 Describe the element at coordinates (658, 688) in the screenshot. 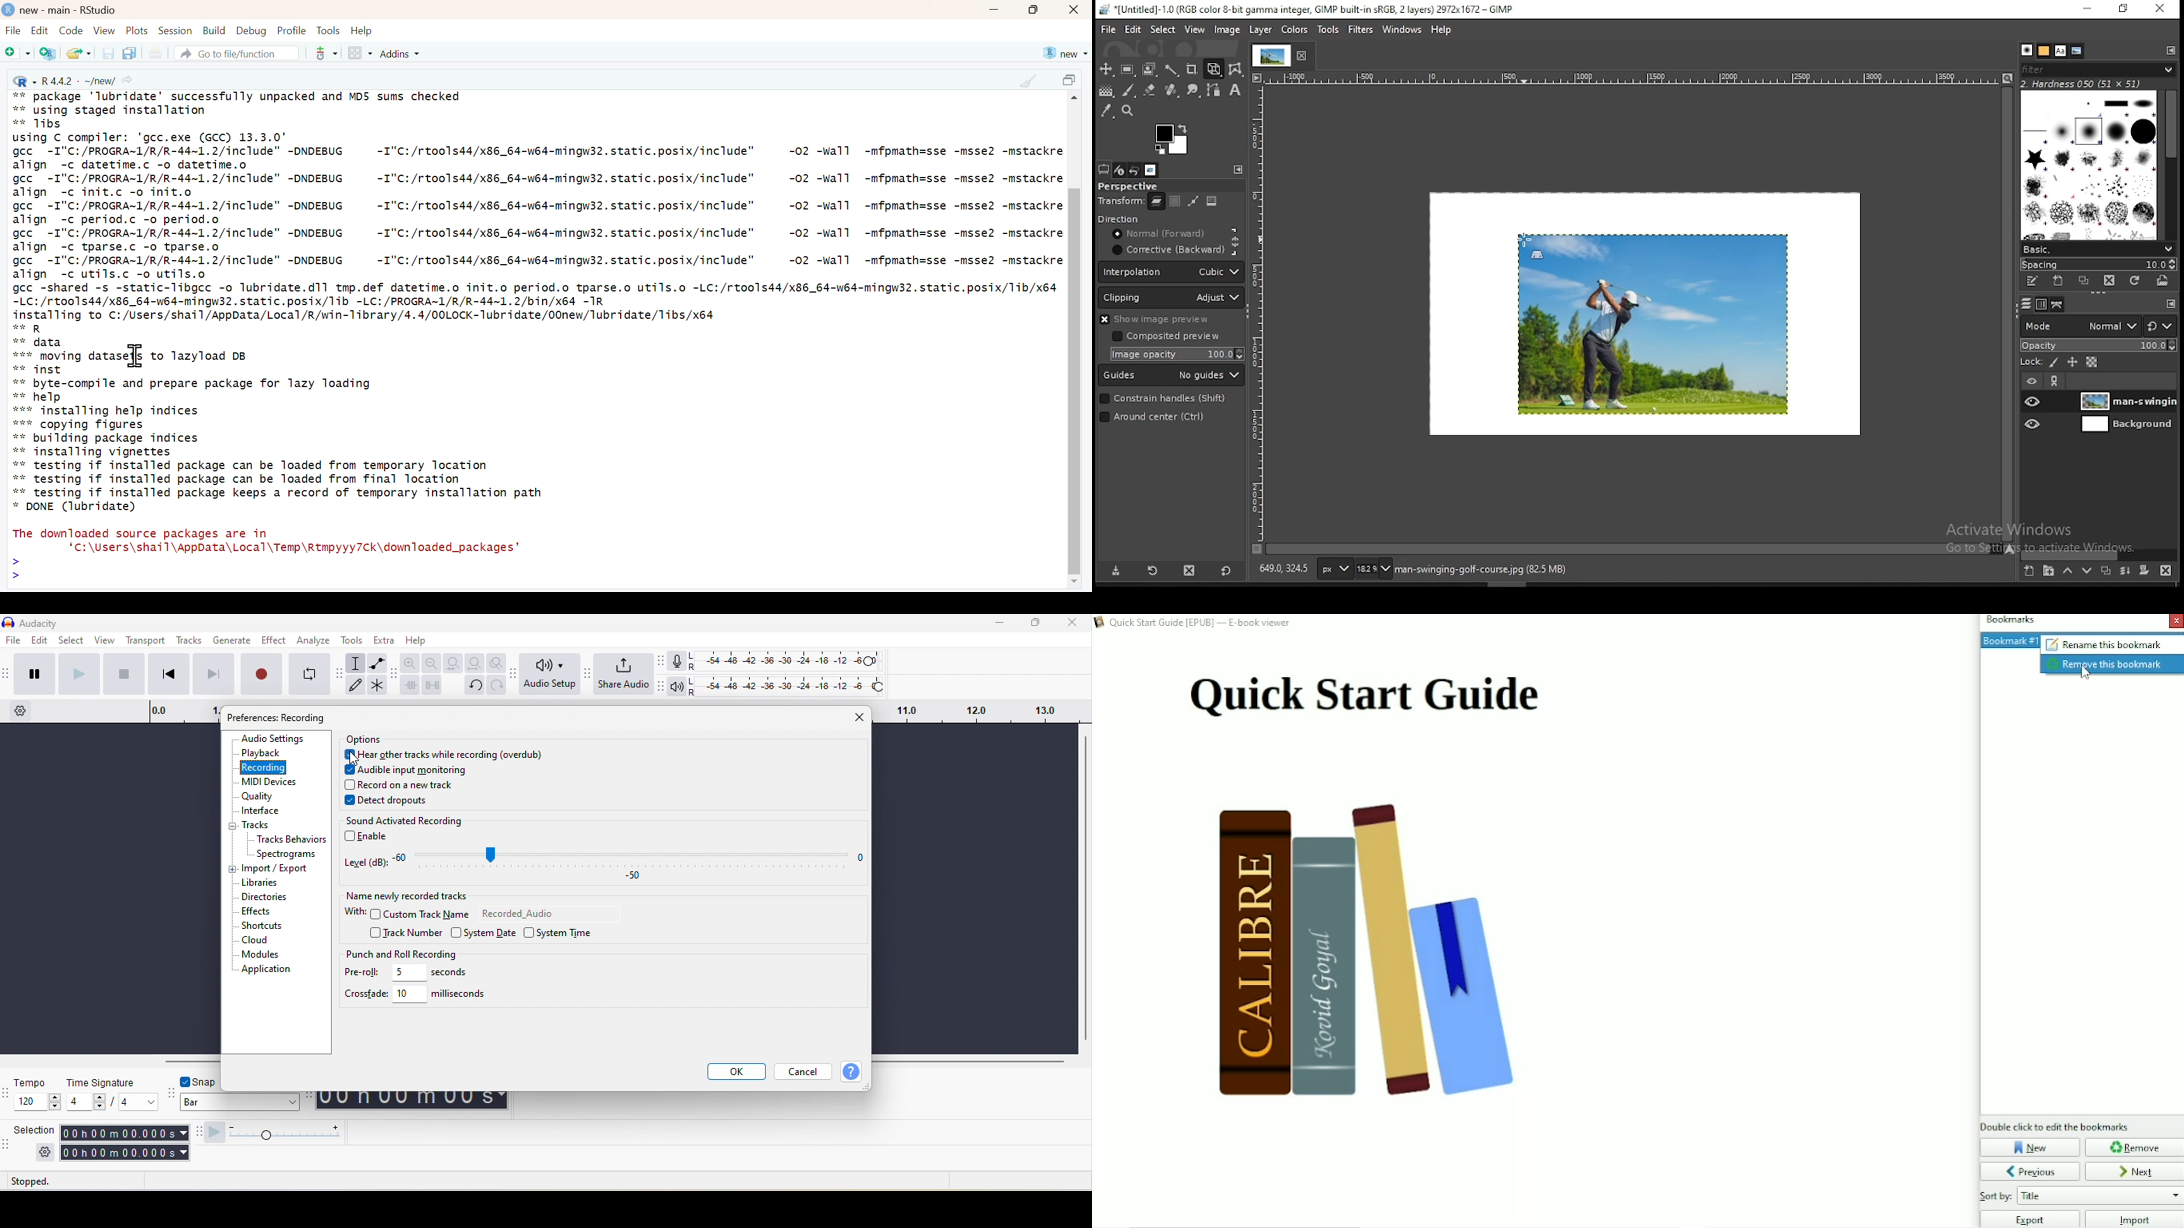

I see `audacity playback meter toolbar` at that location.